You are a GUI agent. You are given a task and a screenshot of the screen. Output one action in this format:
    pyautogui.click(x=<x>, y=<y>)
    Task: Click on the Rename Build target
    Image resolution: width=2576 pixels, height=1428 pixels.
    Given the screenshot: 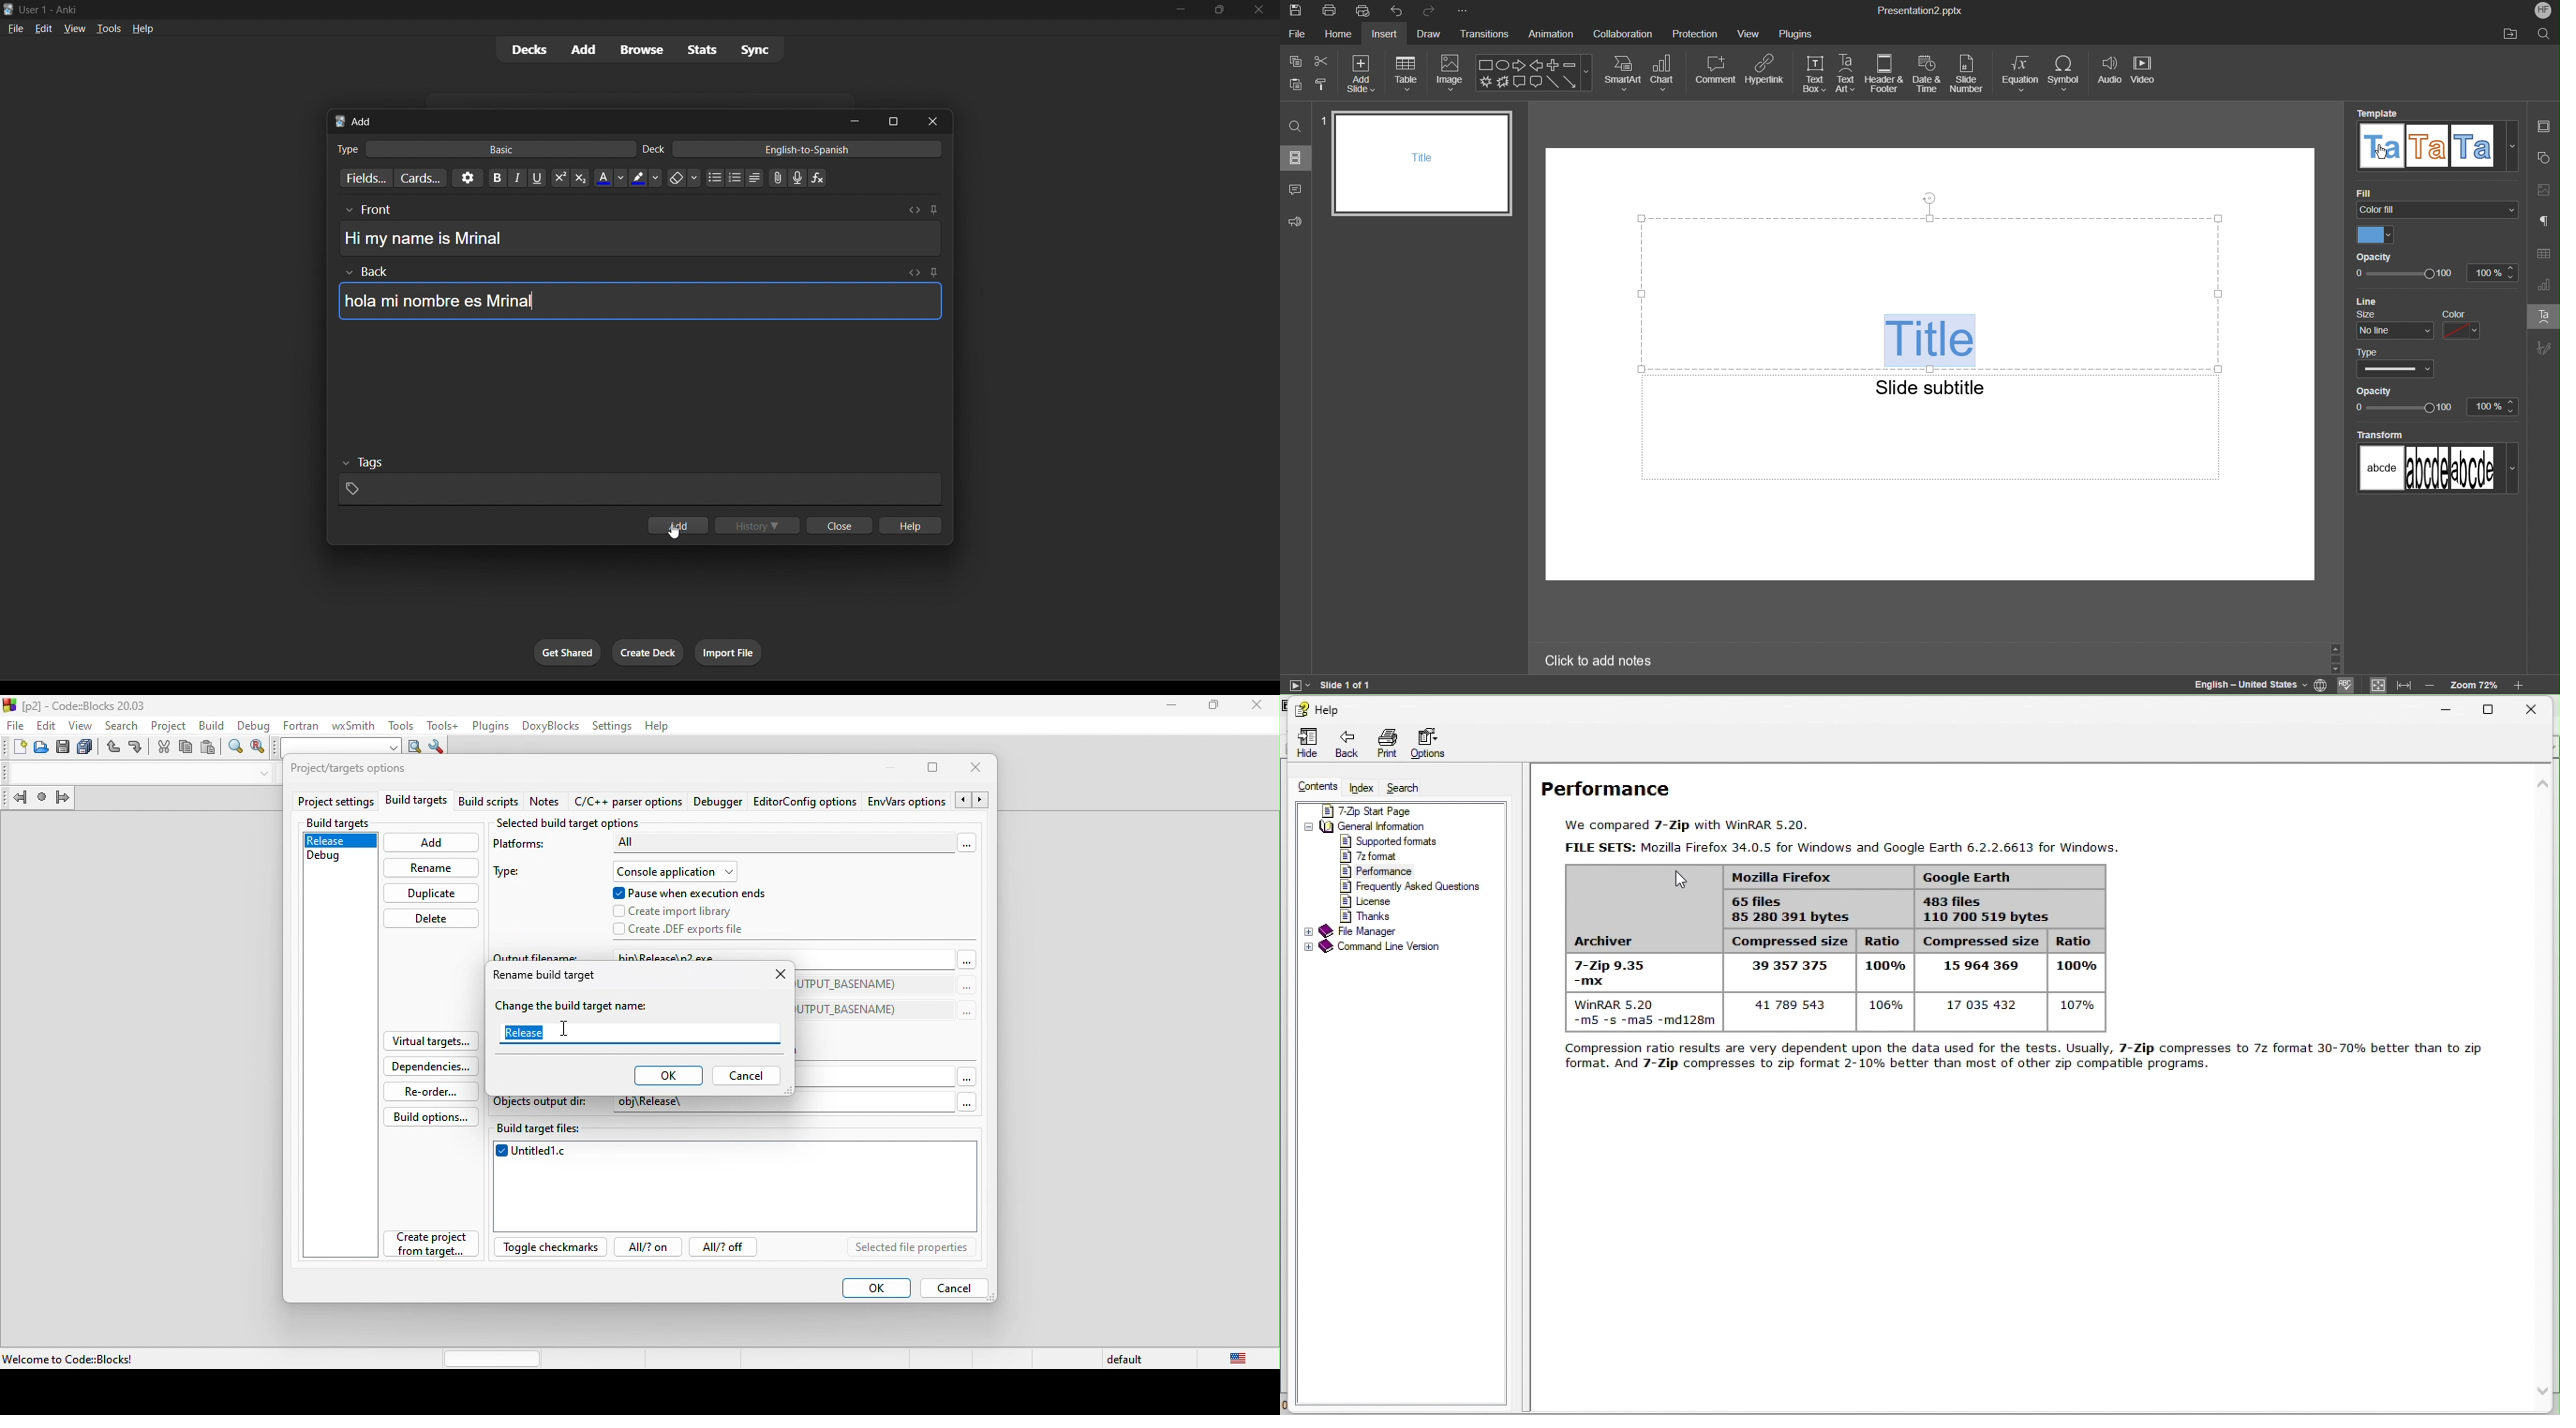 What is the action you would take?
    pyautogui.click(x=544, y=977)
    